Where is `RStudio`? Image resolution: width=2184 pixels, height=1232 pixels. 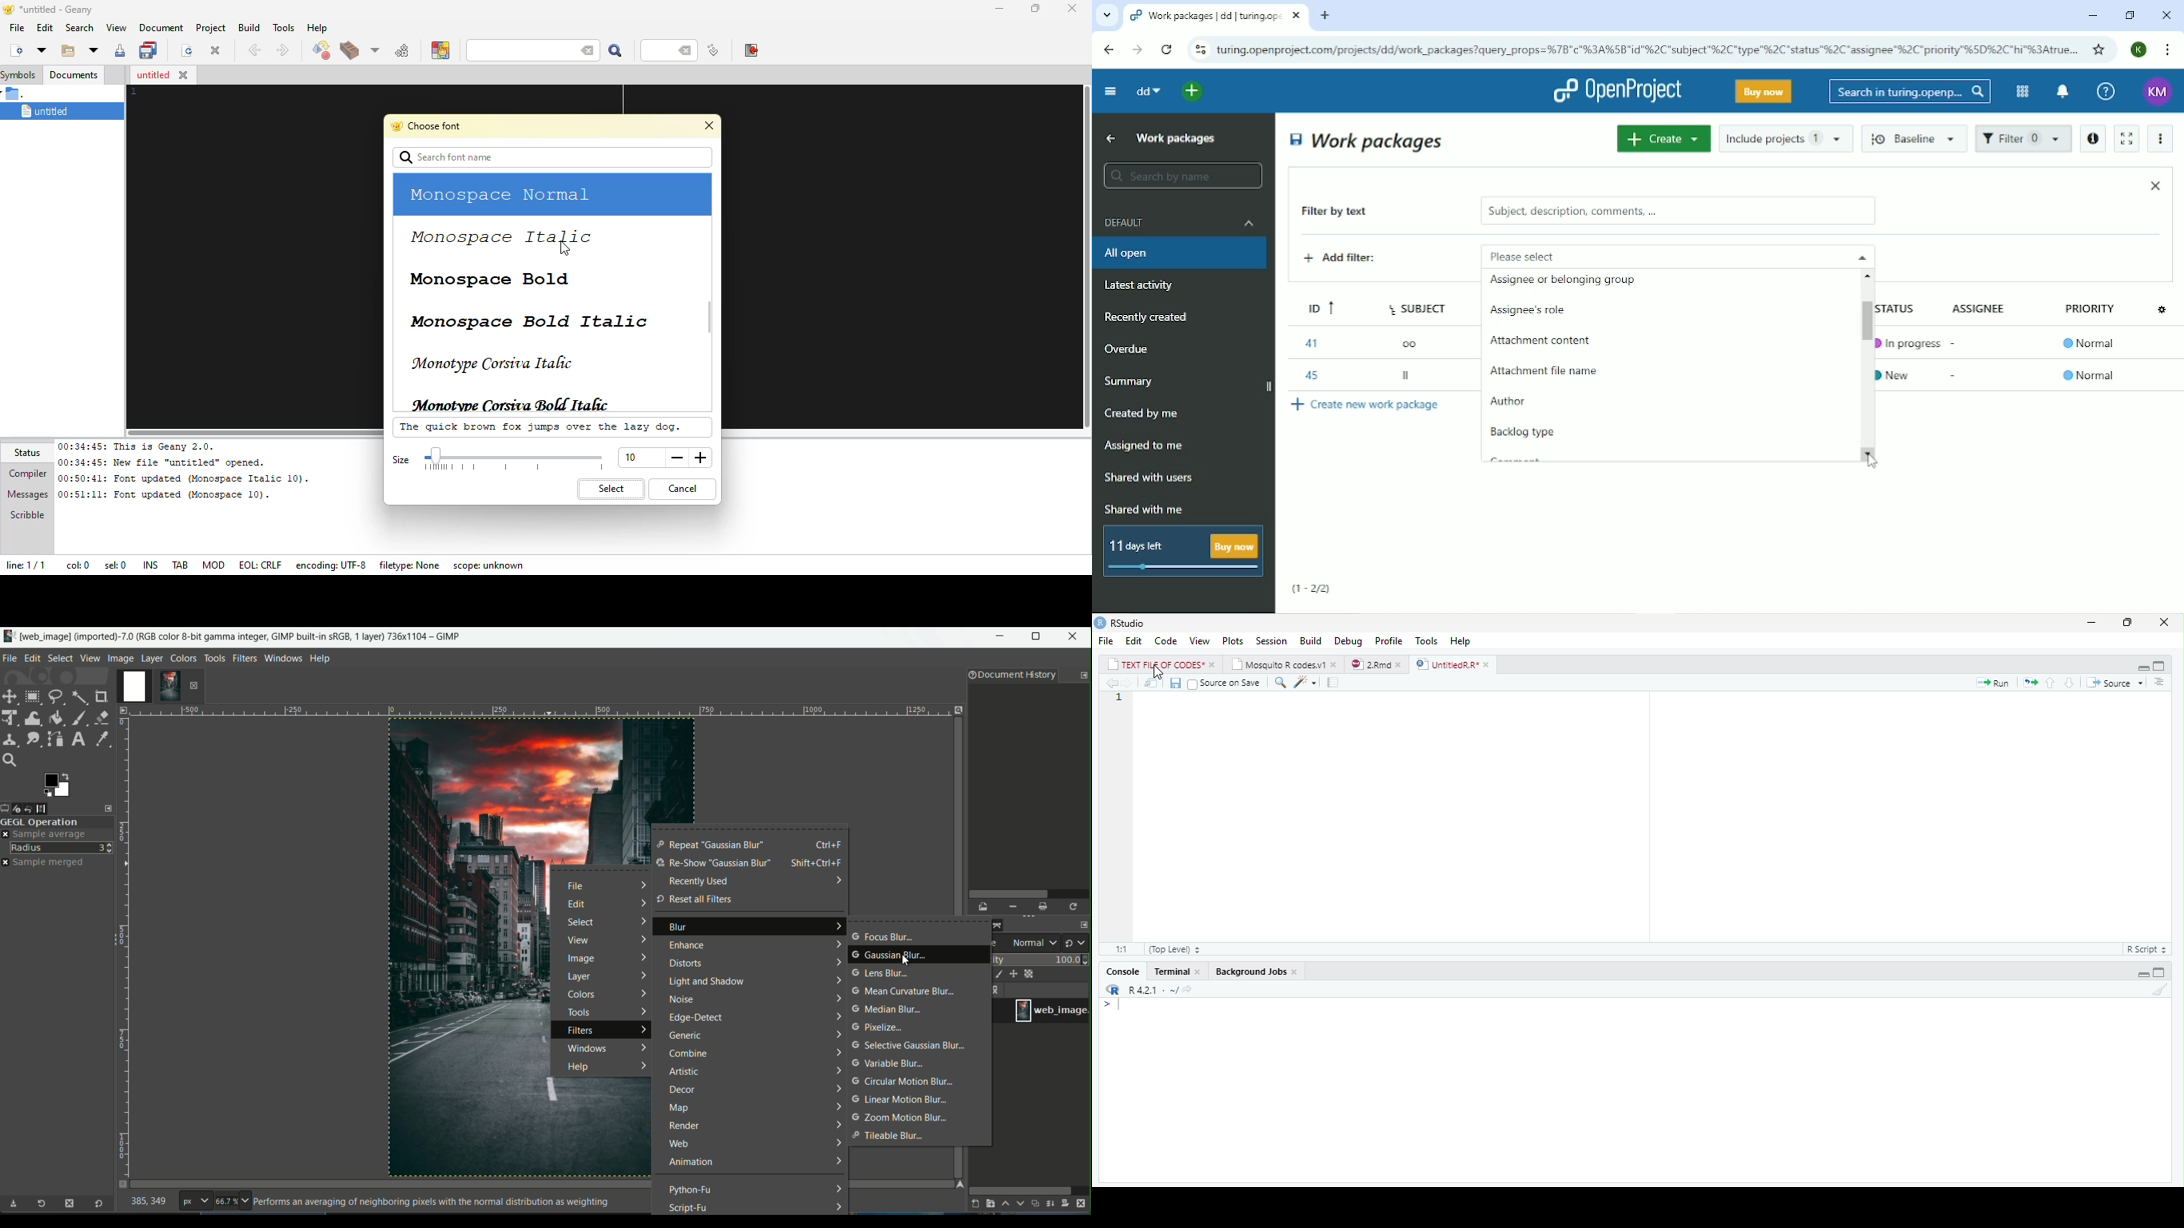
RStudio is located at coordinates (1130, 624).